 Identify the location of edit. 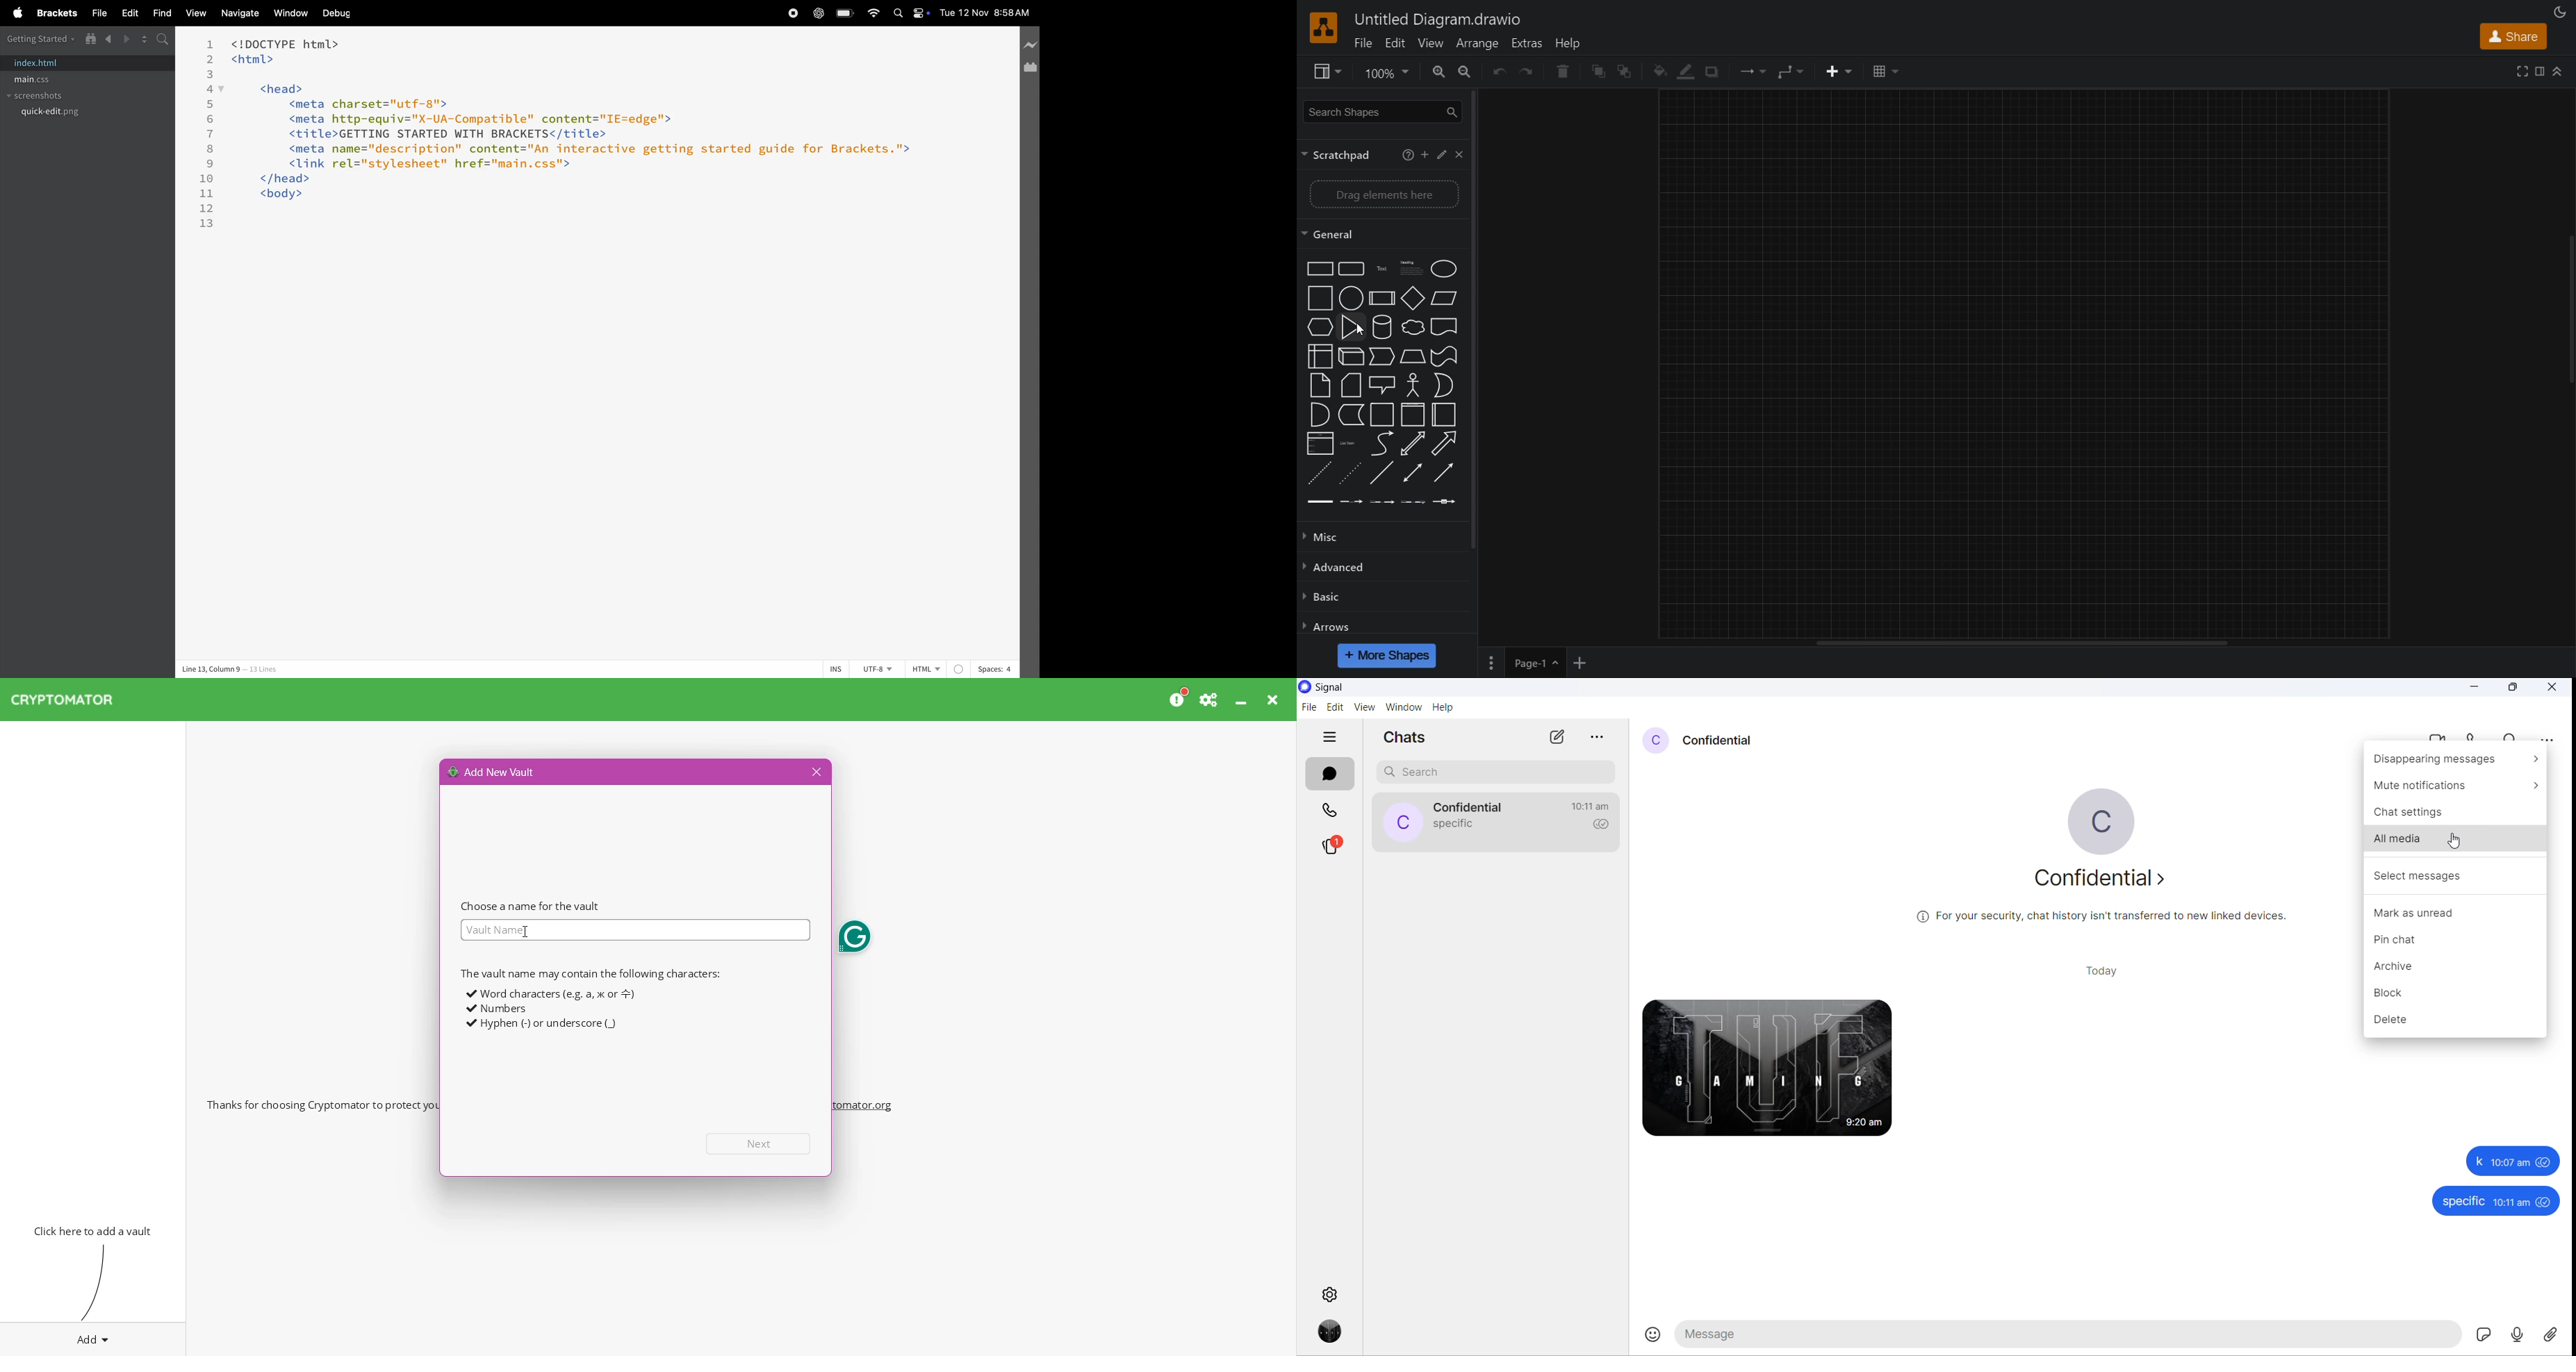
(1335, 707).